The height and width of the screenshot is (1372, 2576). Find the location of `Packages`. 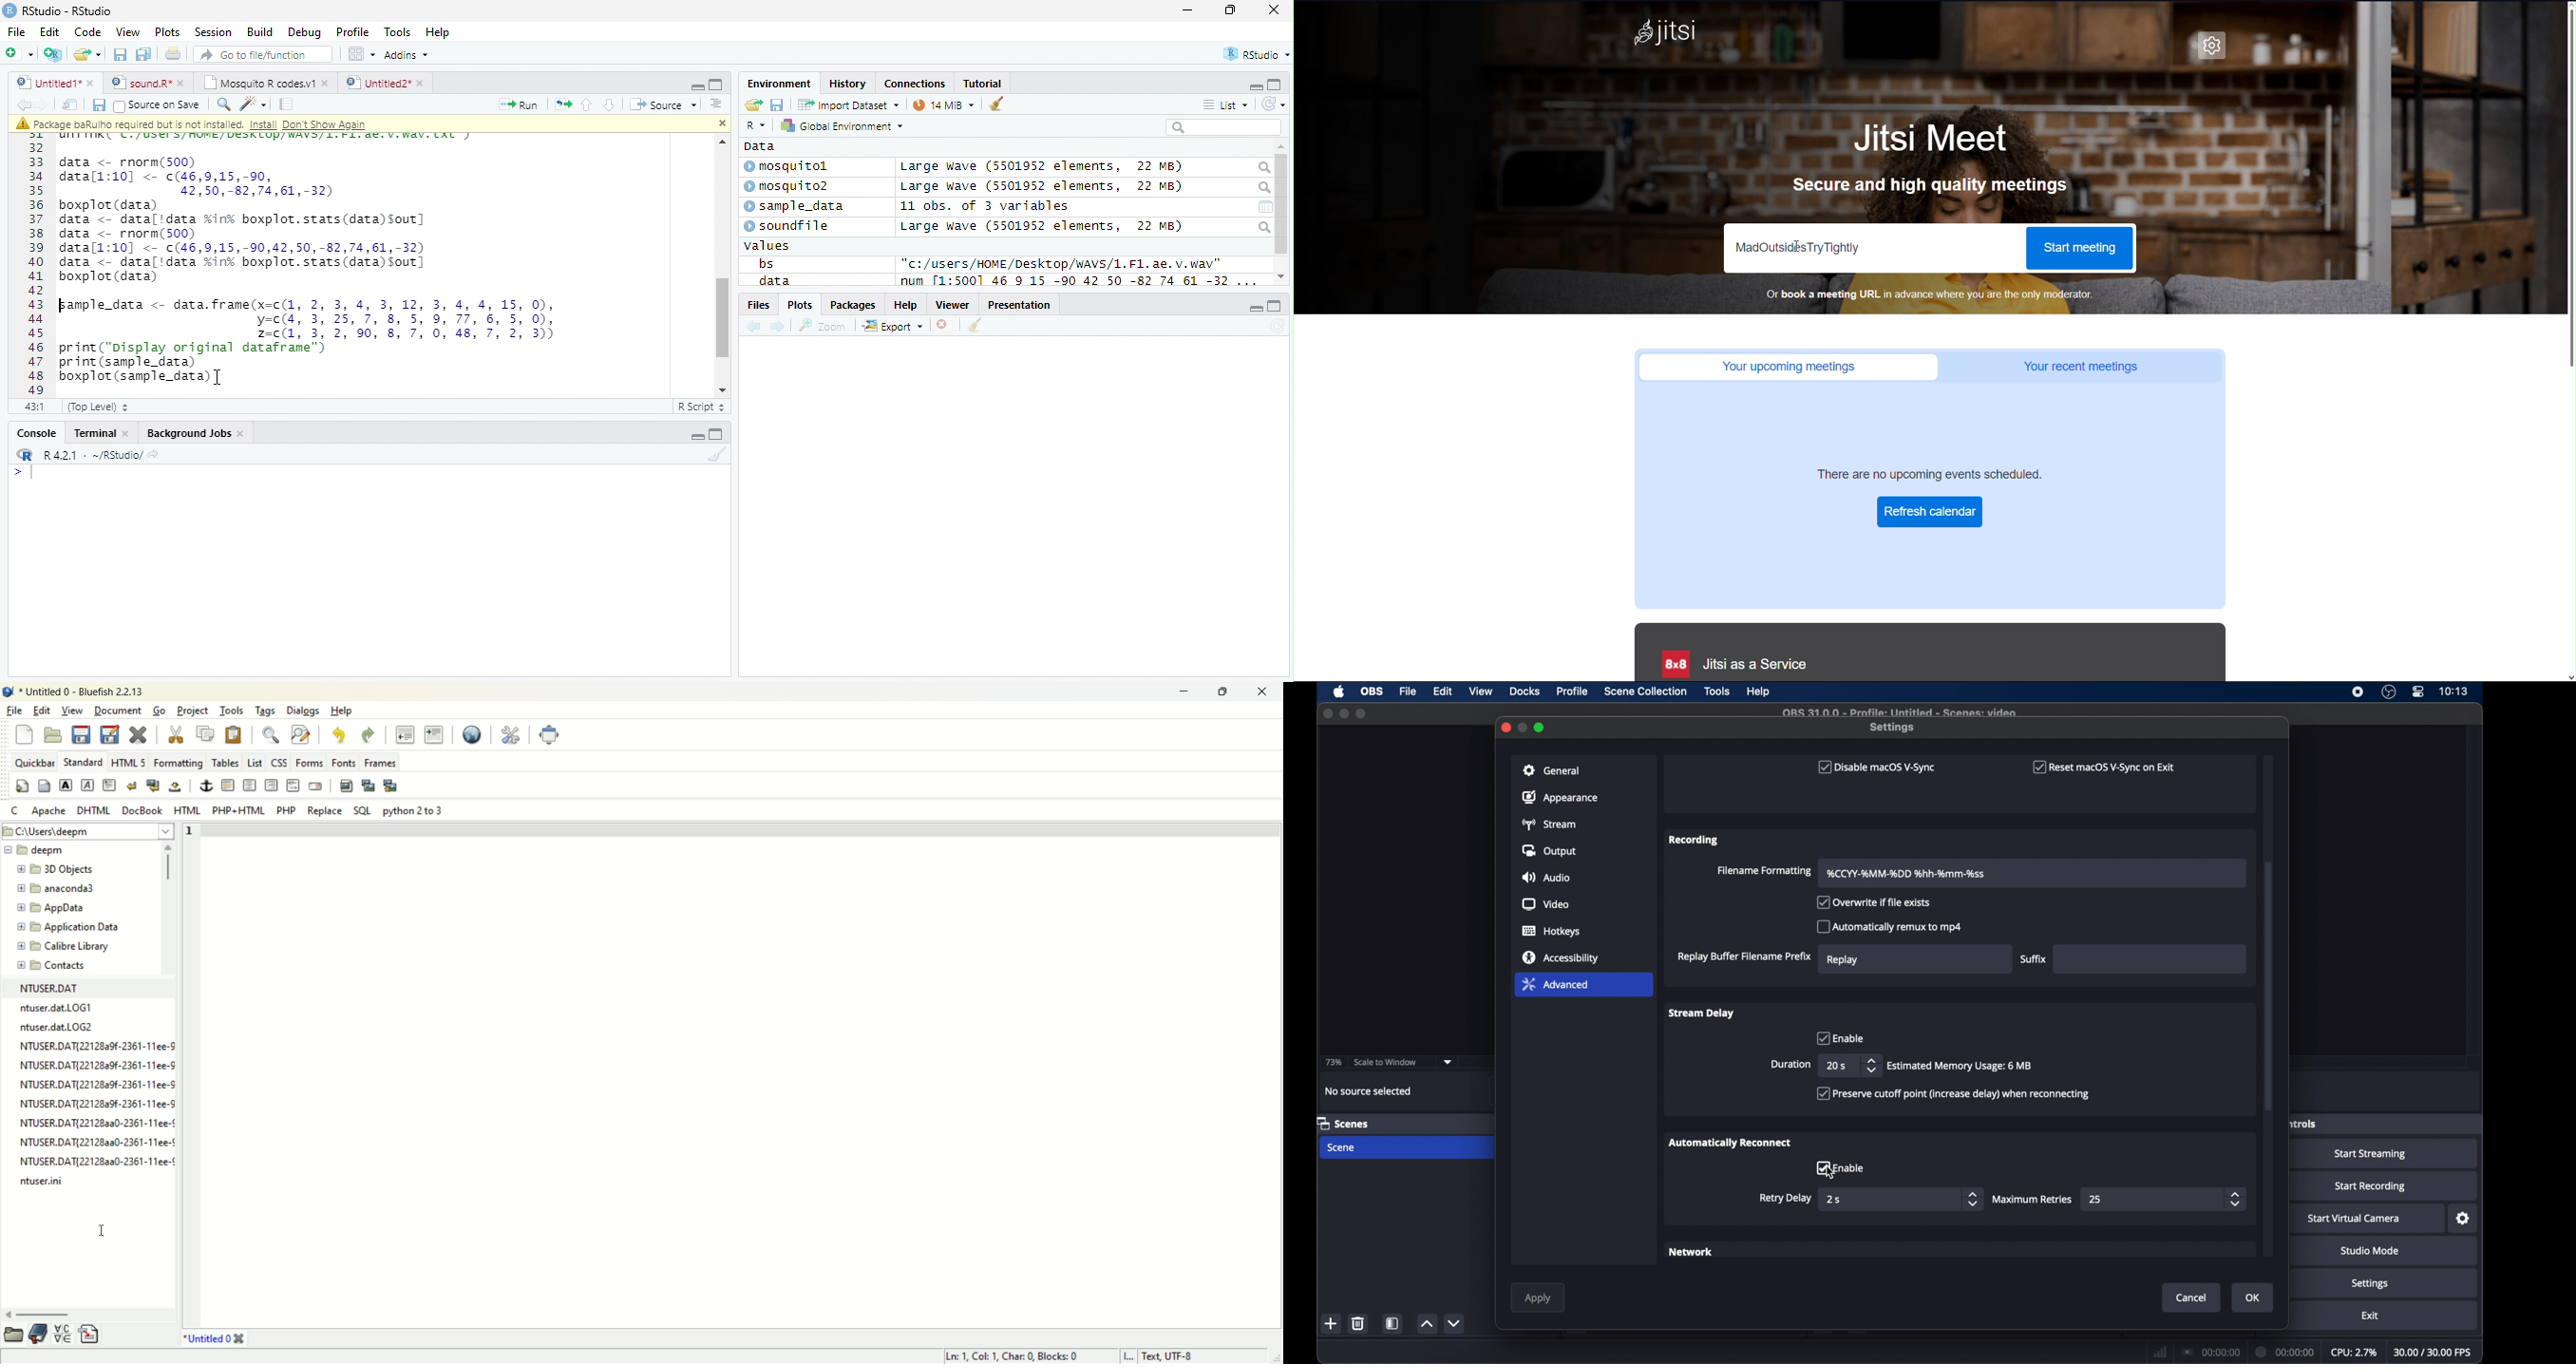

Packages is located at coordinates (854, 305).